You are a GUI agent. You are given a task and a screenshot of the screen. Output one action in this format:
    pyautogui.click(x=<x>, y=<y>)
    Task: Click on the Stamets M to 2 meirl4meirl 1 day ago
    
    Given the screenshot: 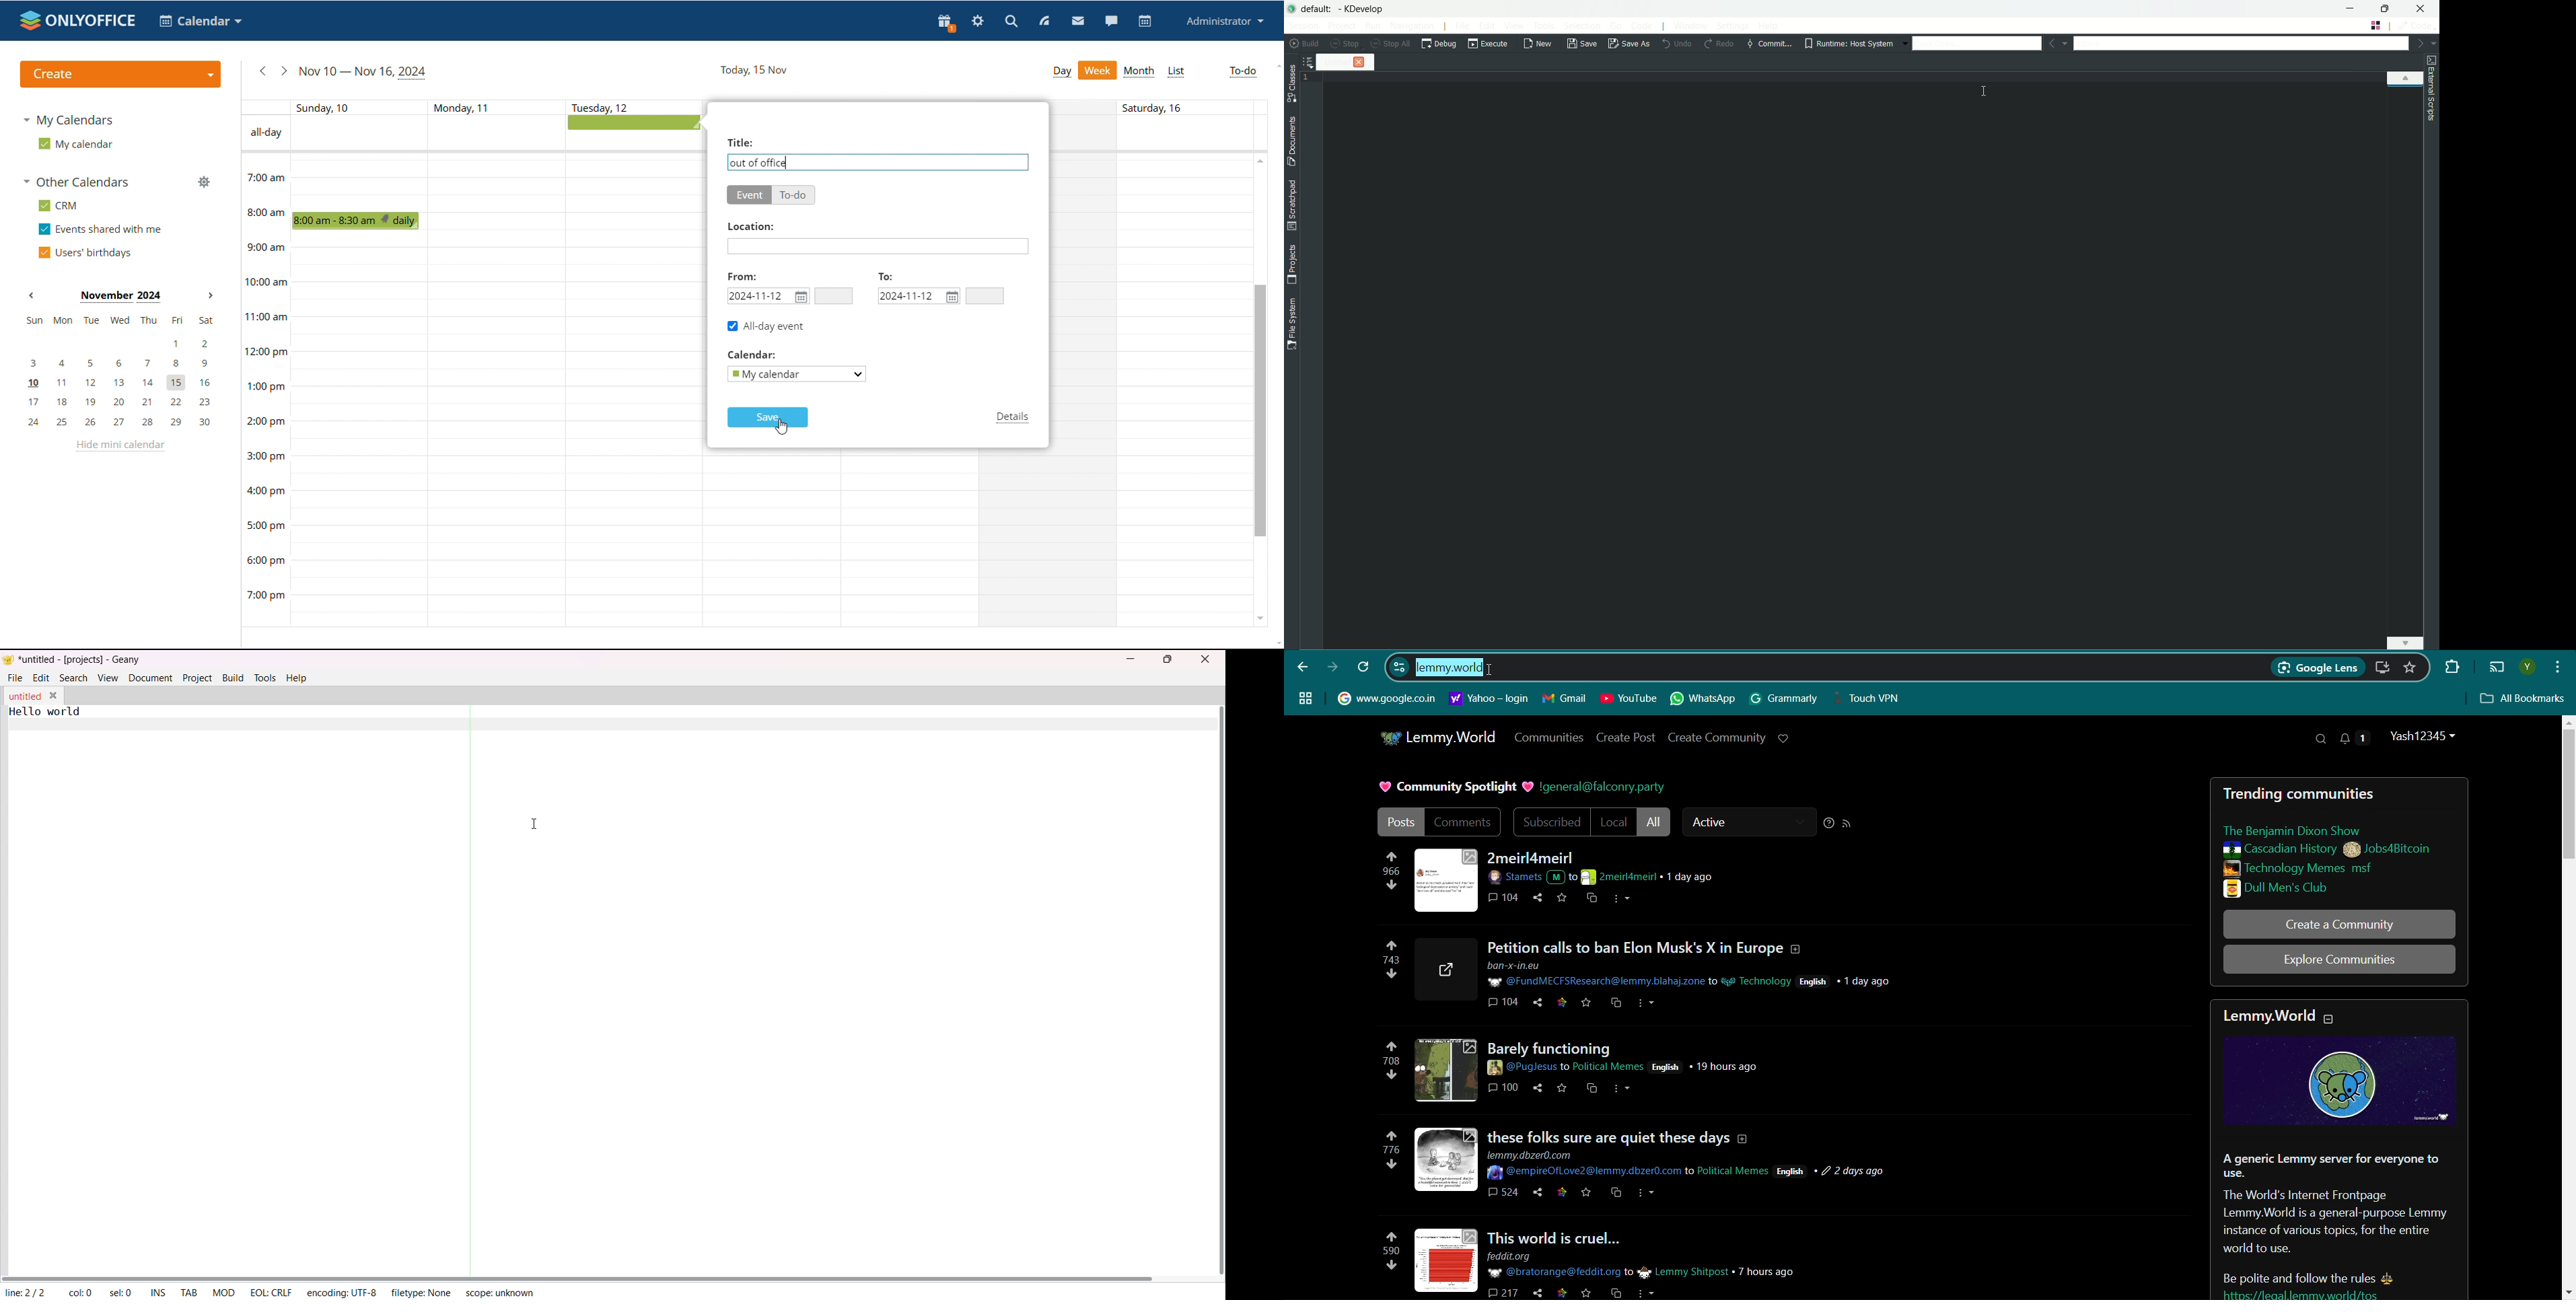 What is the action you would take?
    pyautogui.click(x=1608, y=877)
    